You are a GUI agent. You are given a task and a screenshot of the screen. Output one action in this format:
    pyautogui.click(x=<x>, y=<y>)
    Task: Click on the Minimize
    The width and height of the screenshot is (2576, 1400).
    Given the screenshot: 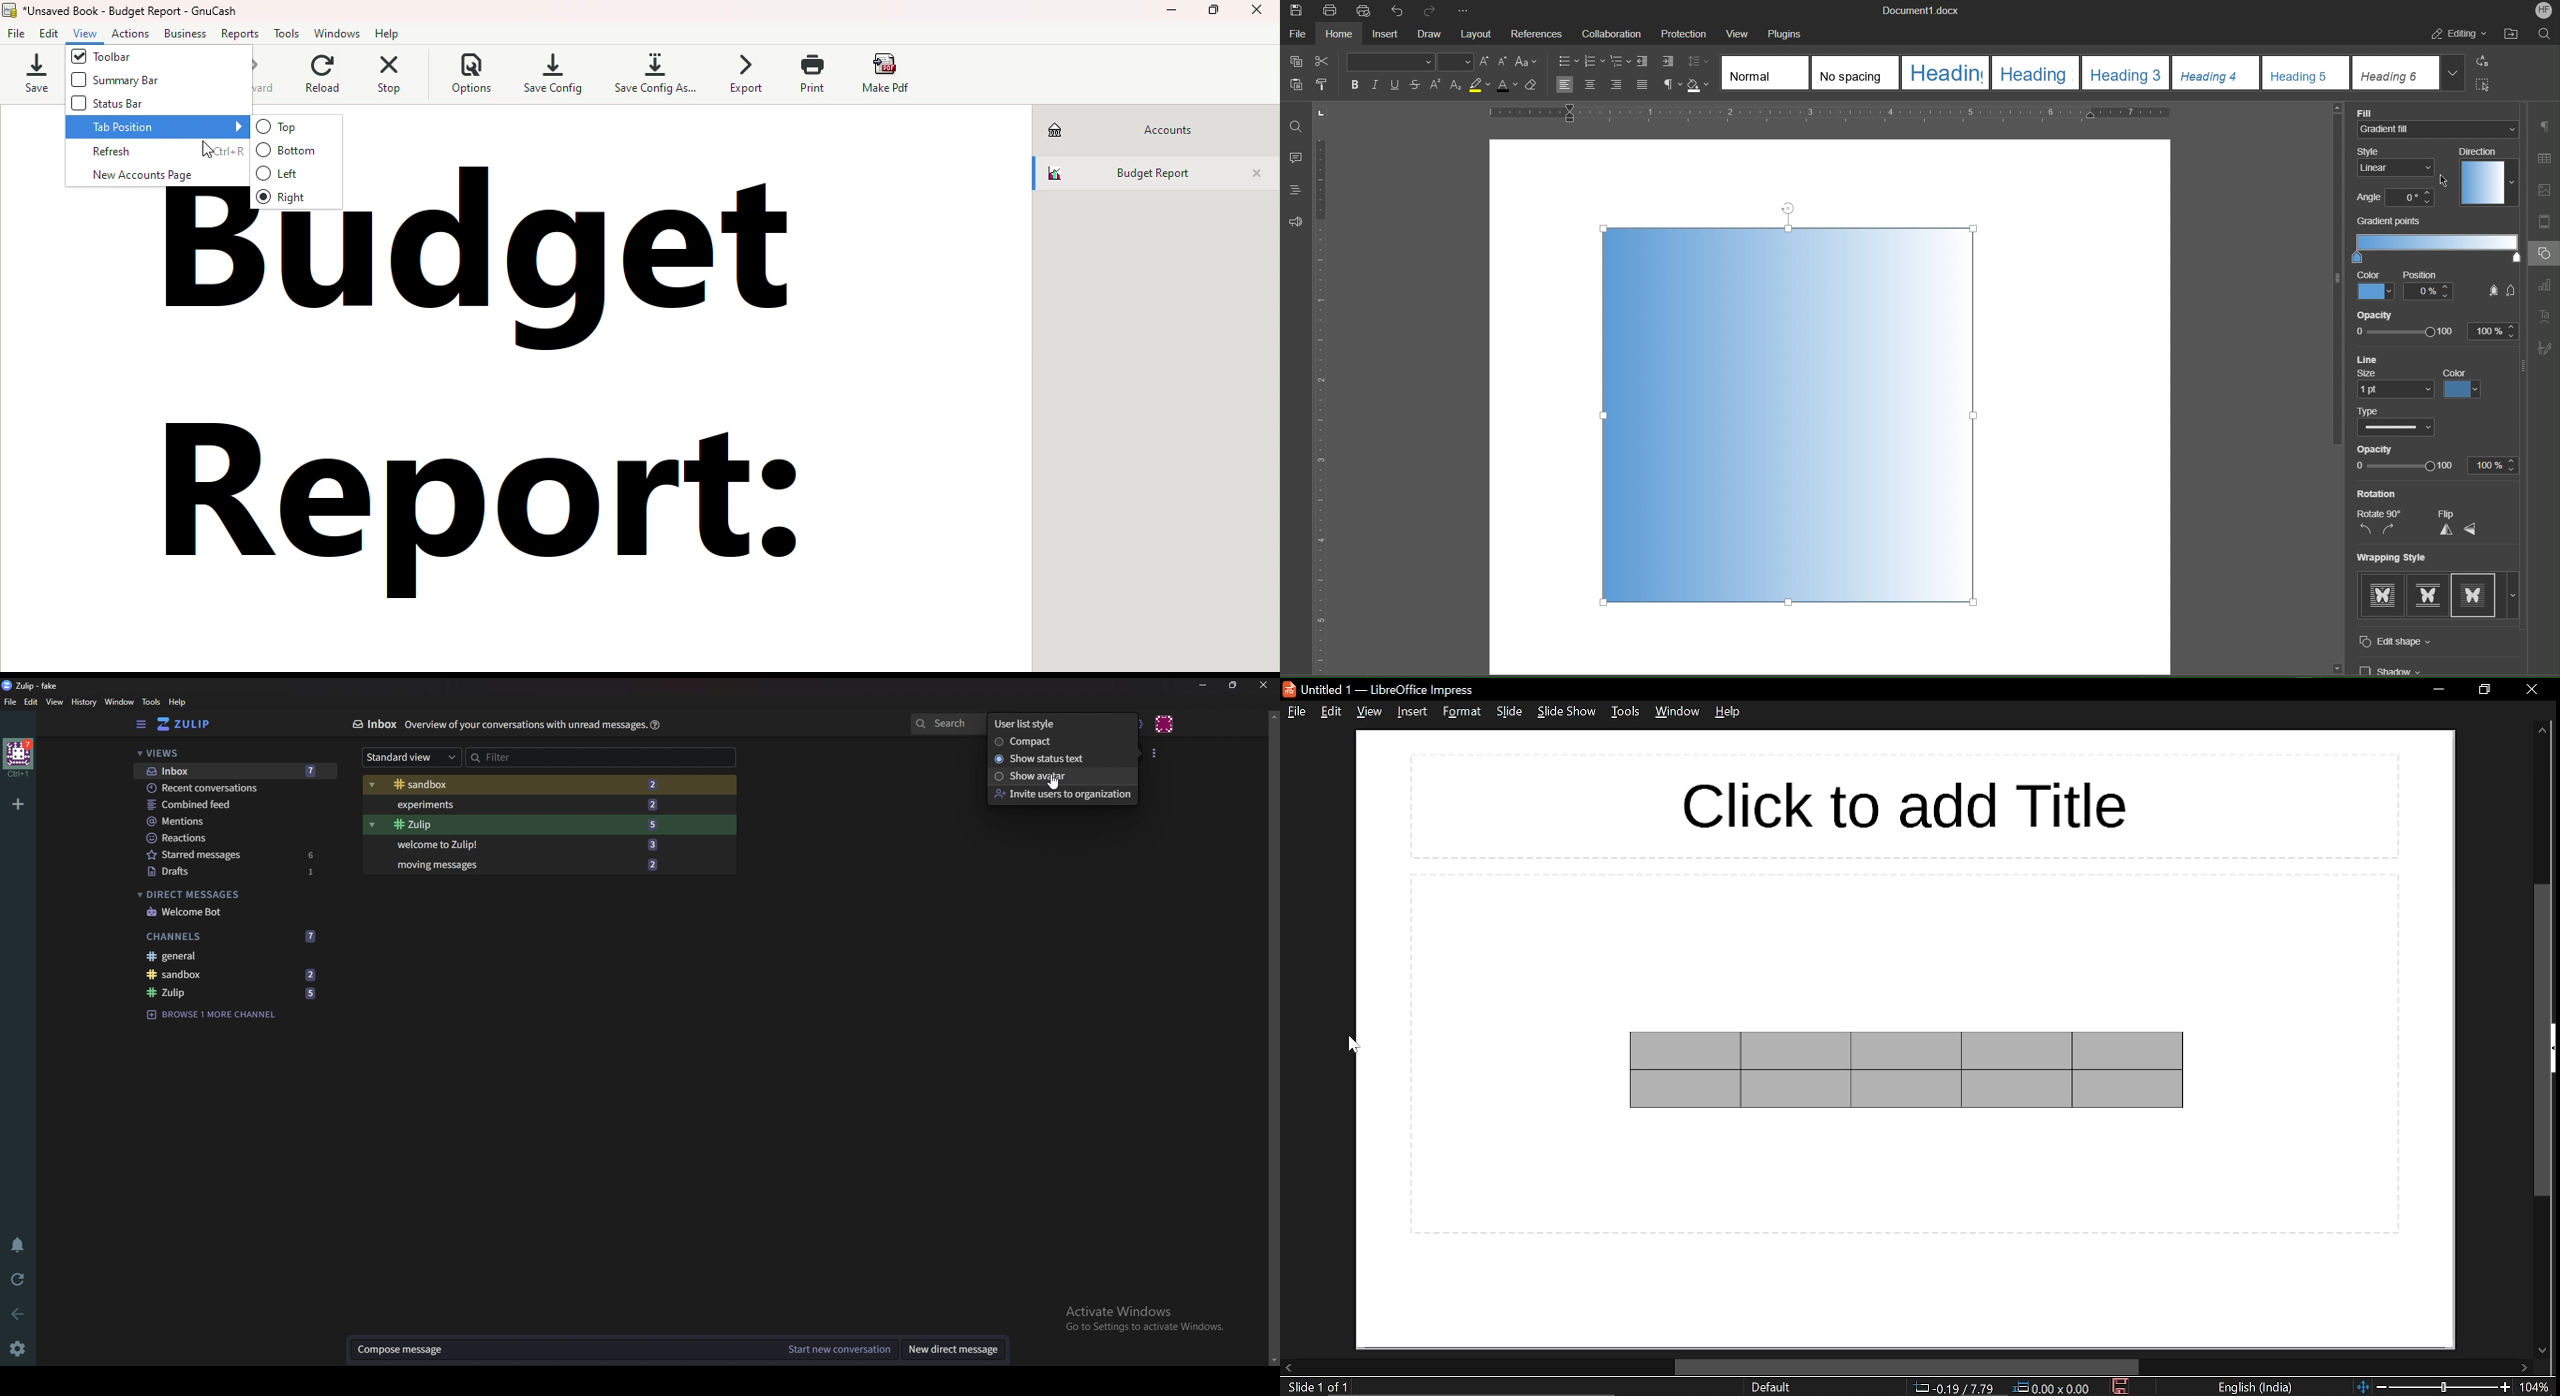 What is the action you would take?
    pyautogui.click(x=1203, y=686)
    